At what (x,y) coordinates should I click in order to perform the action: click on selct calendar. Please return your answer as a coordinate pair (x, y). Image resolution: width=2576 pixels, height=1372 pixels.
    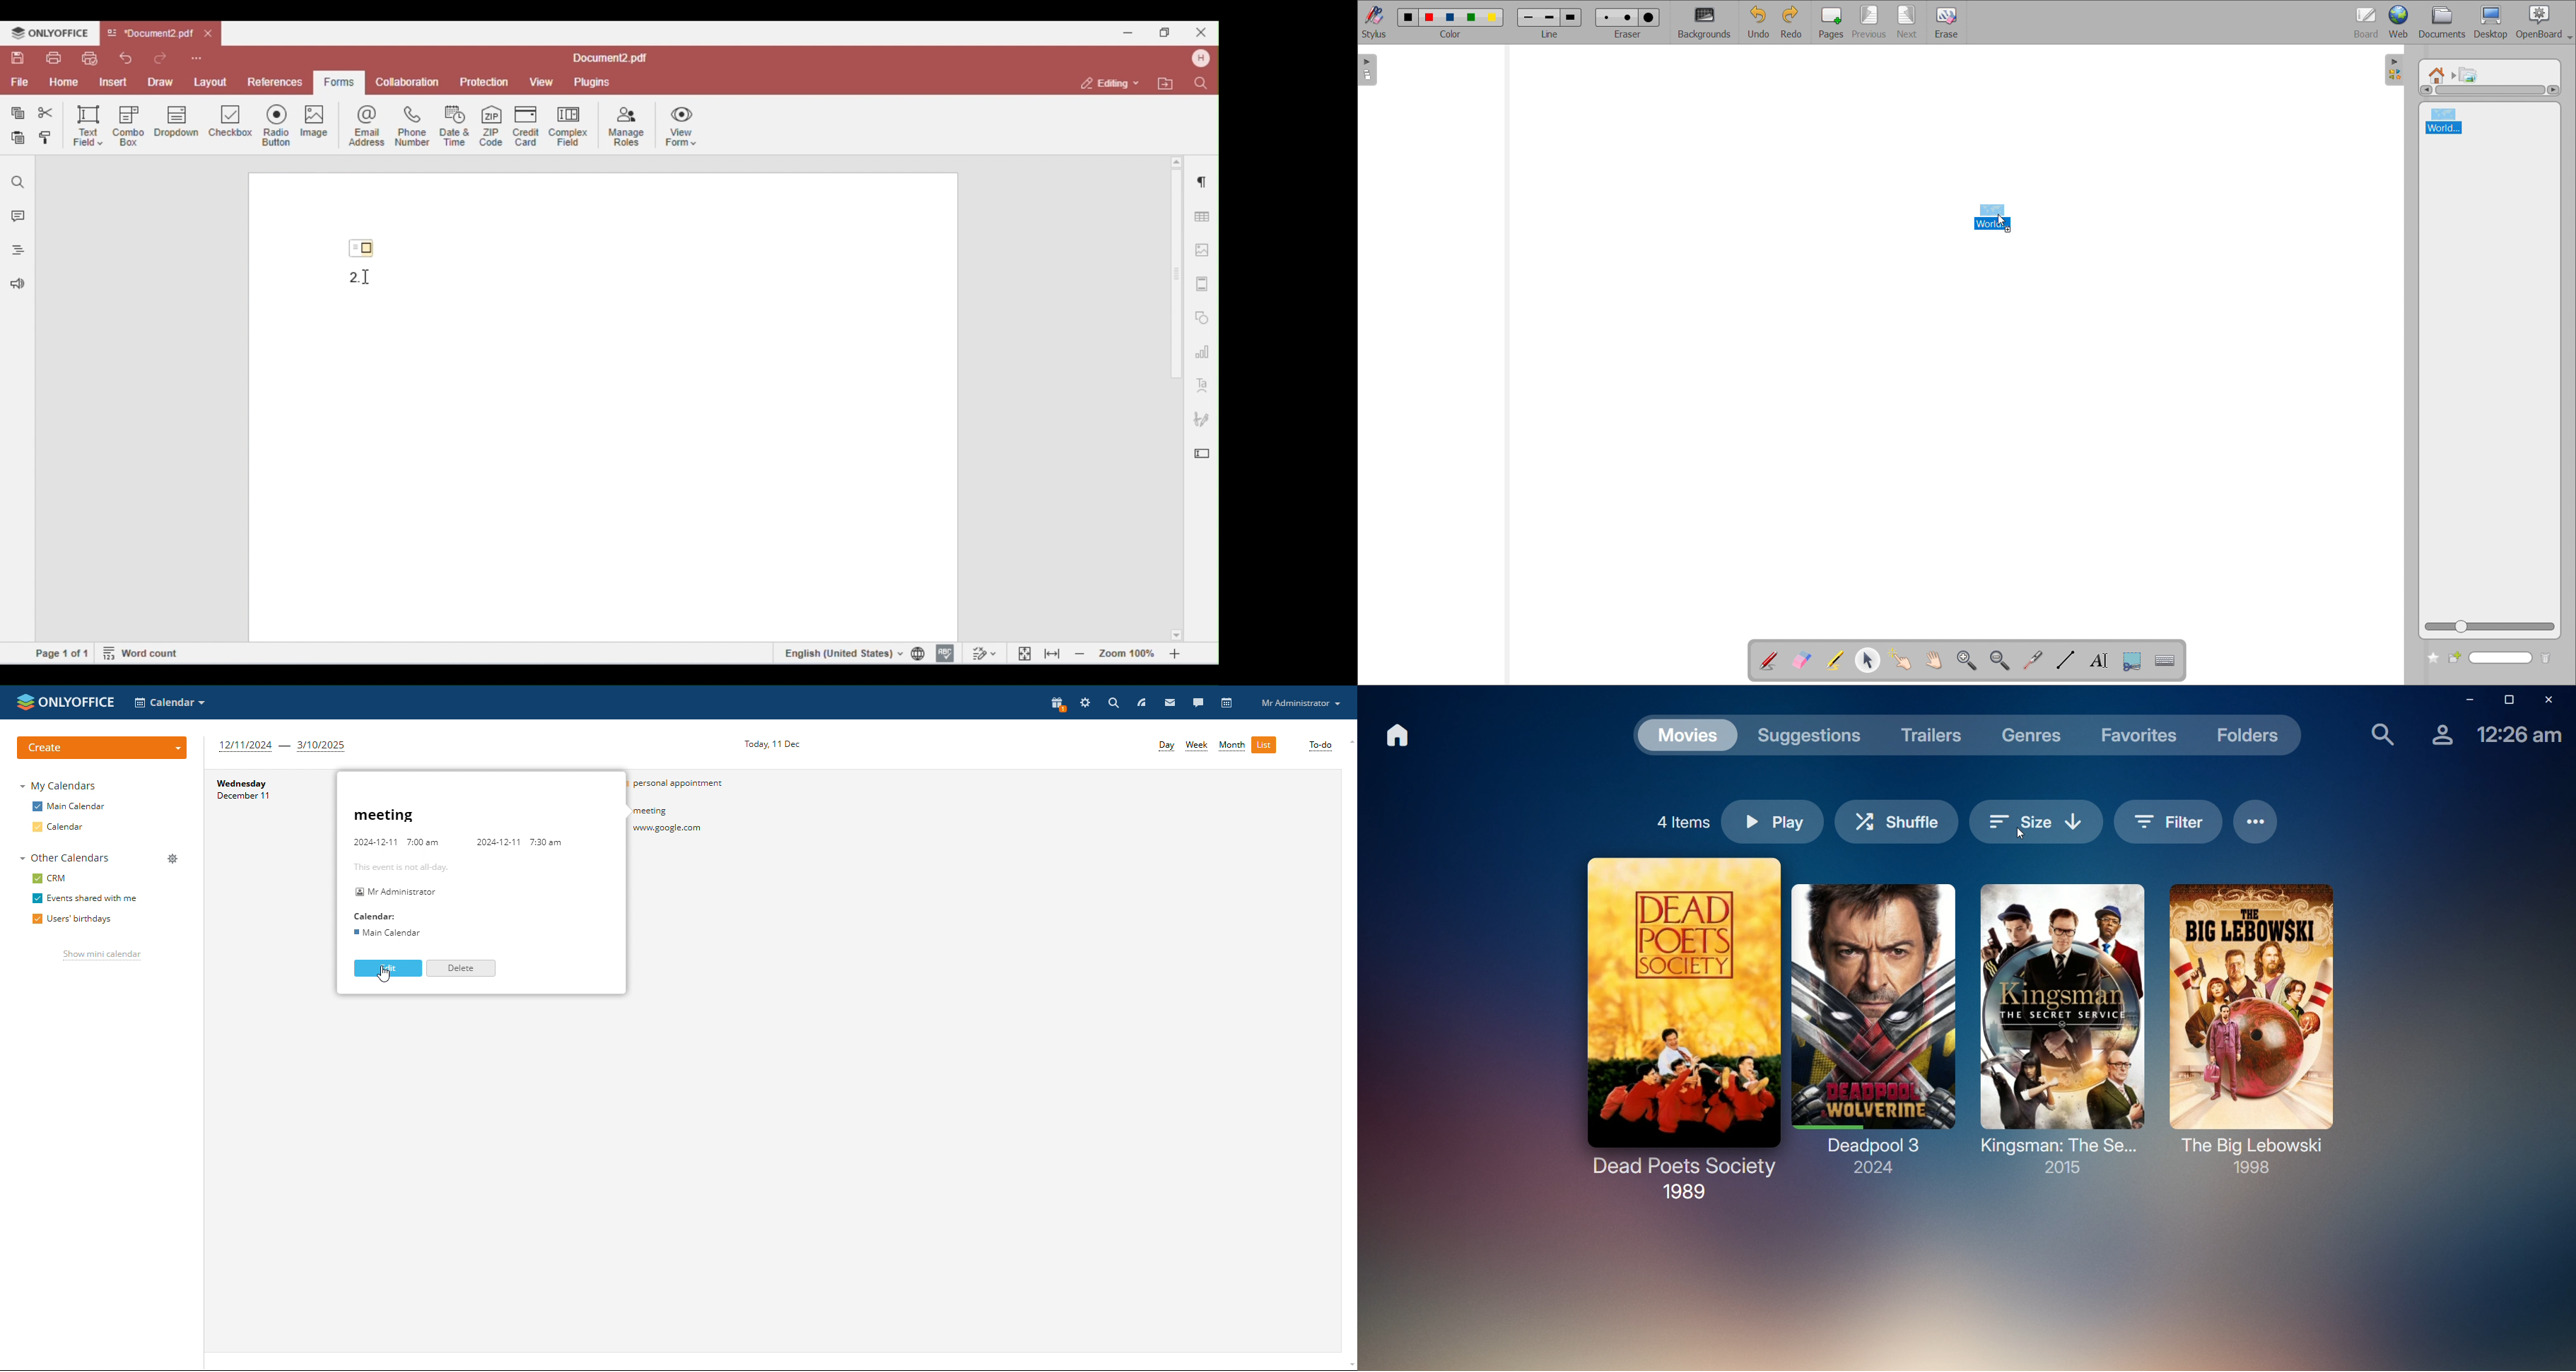
    Looking at the image, I should click on (170, 702).